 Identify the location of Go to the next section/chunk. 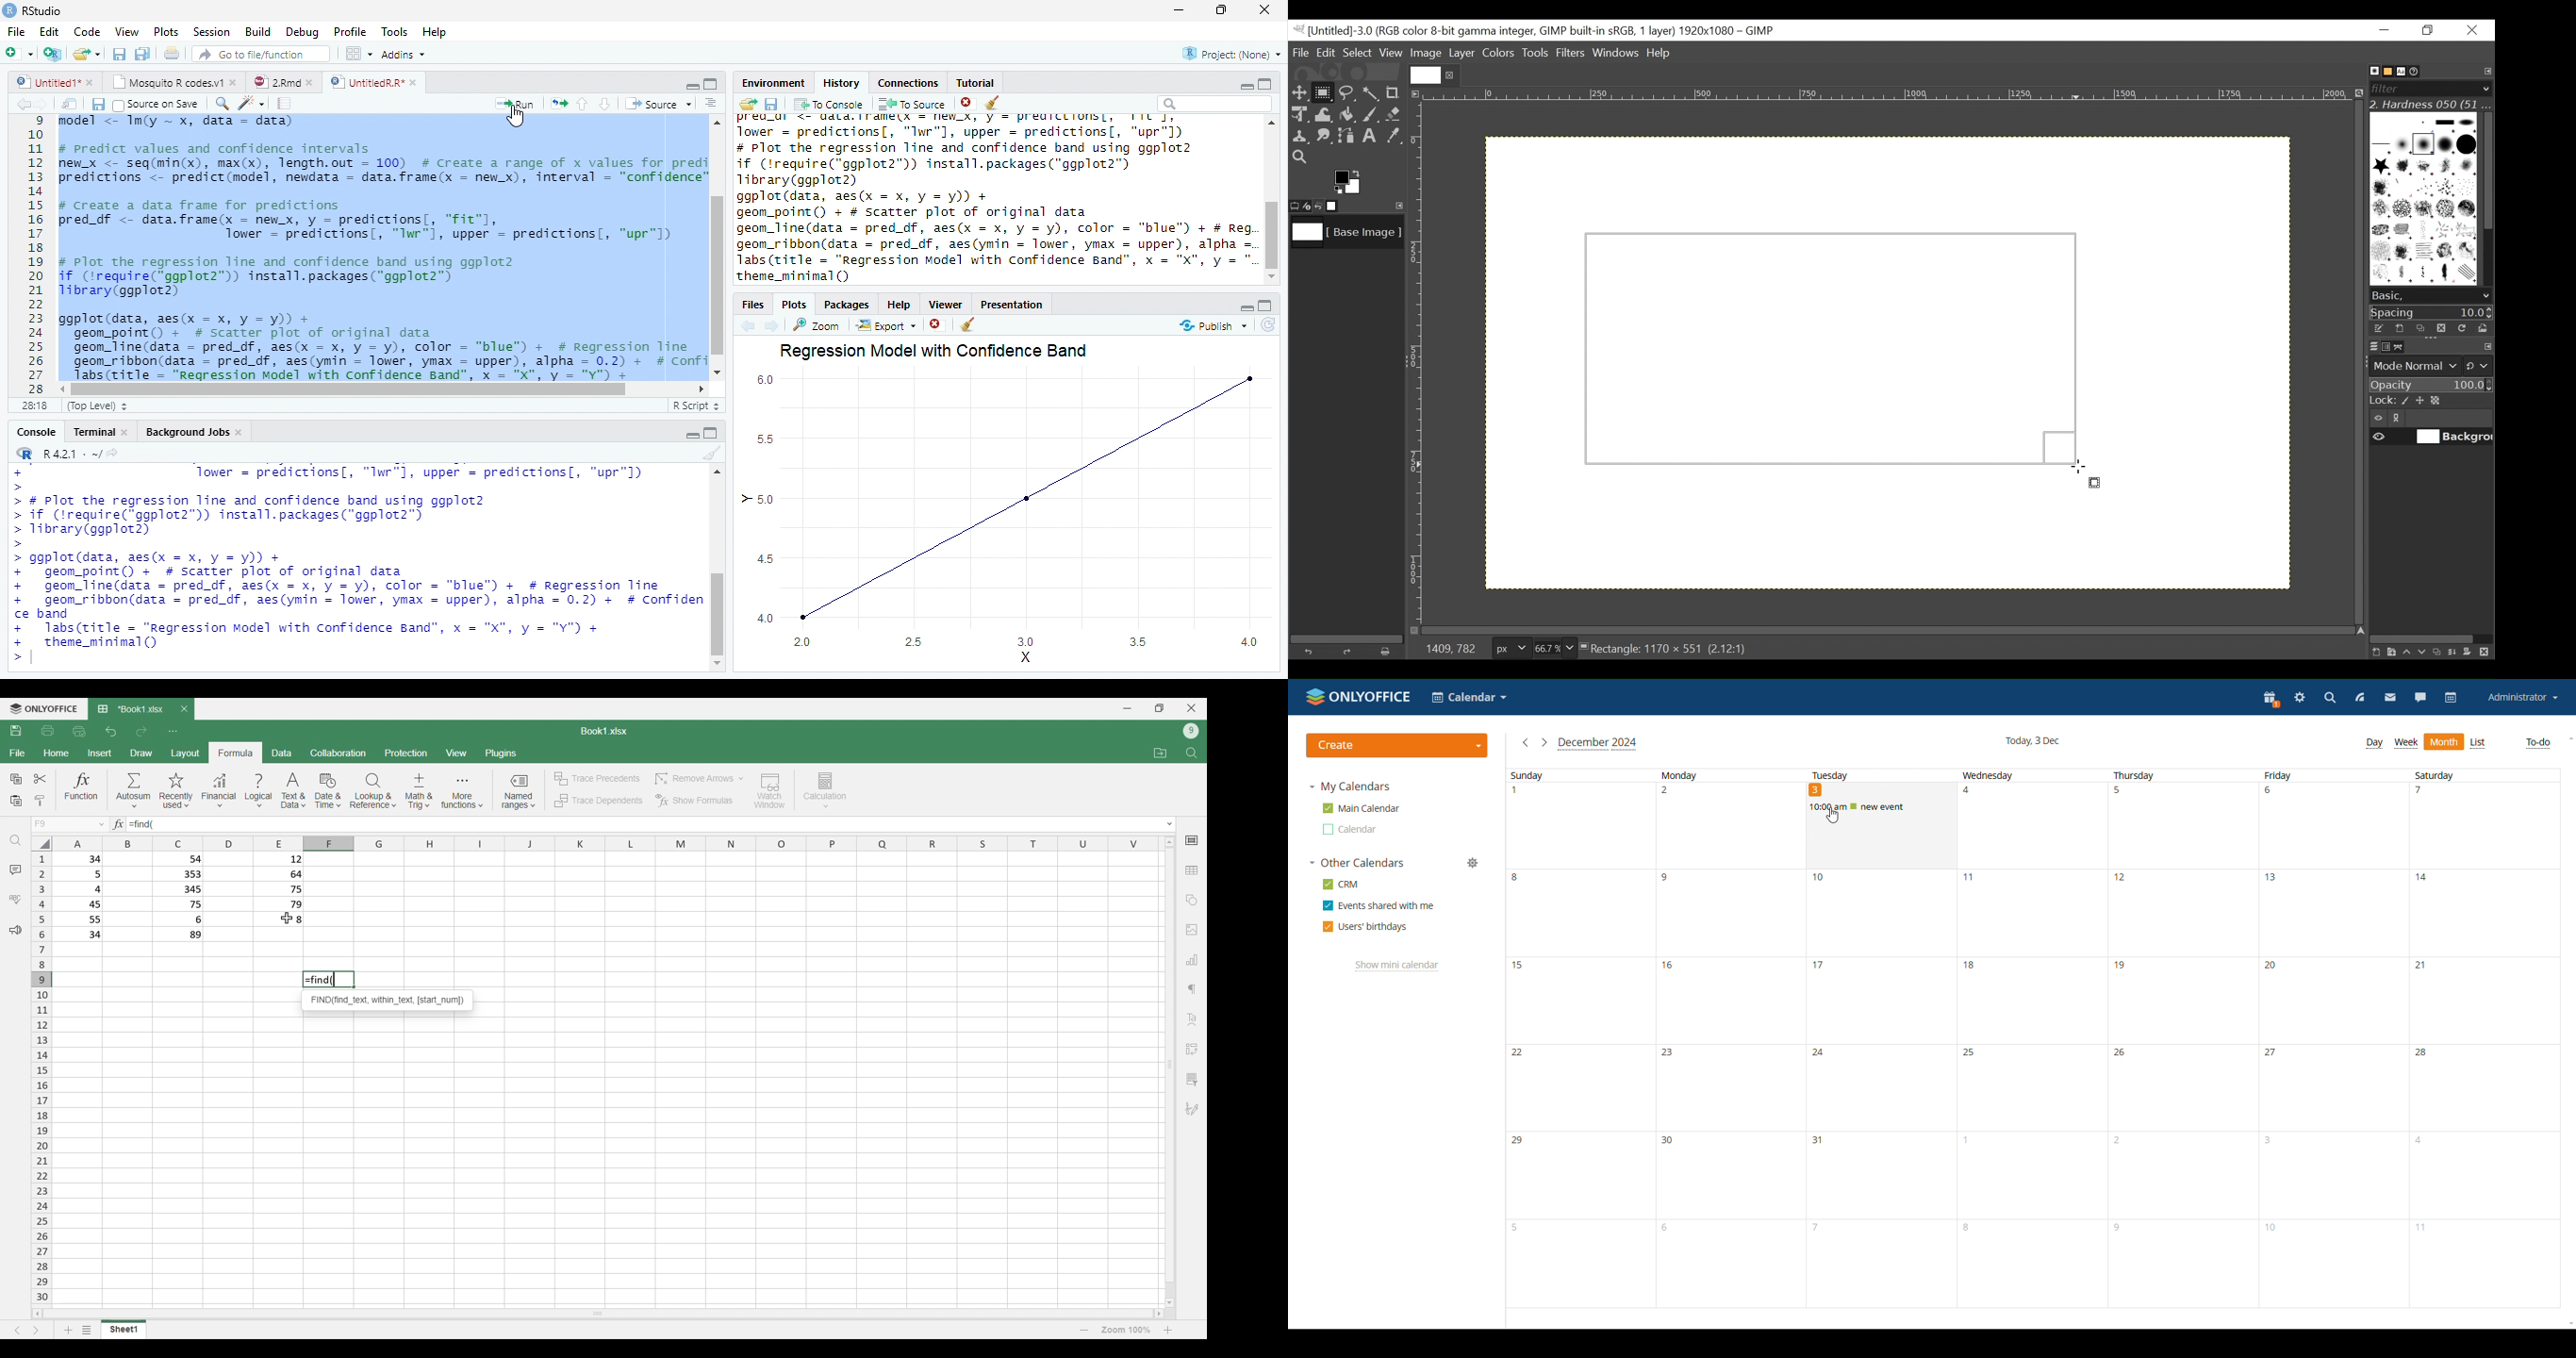
(605, 105).